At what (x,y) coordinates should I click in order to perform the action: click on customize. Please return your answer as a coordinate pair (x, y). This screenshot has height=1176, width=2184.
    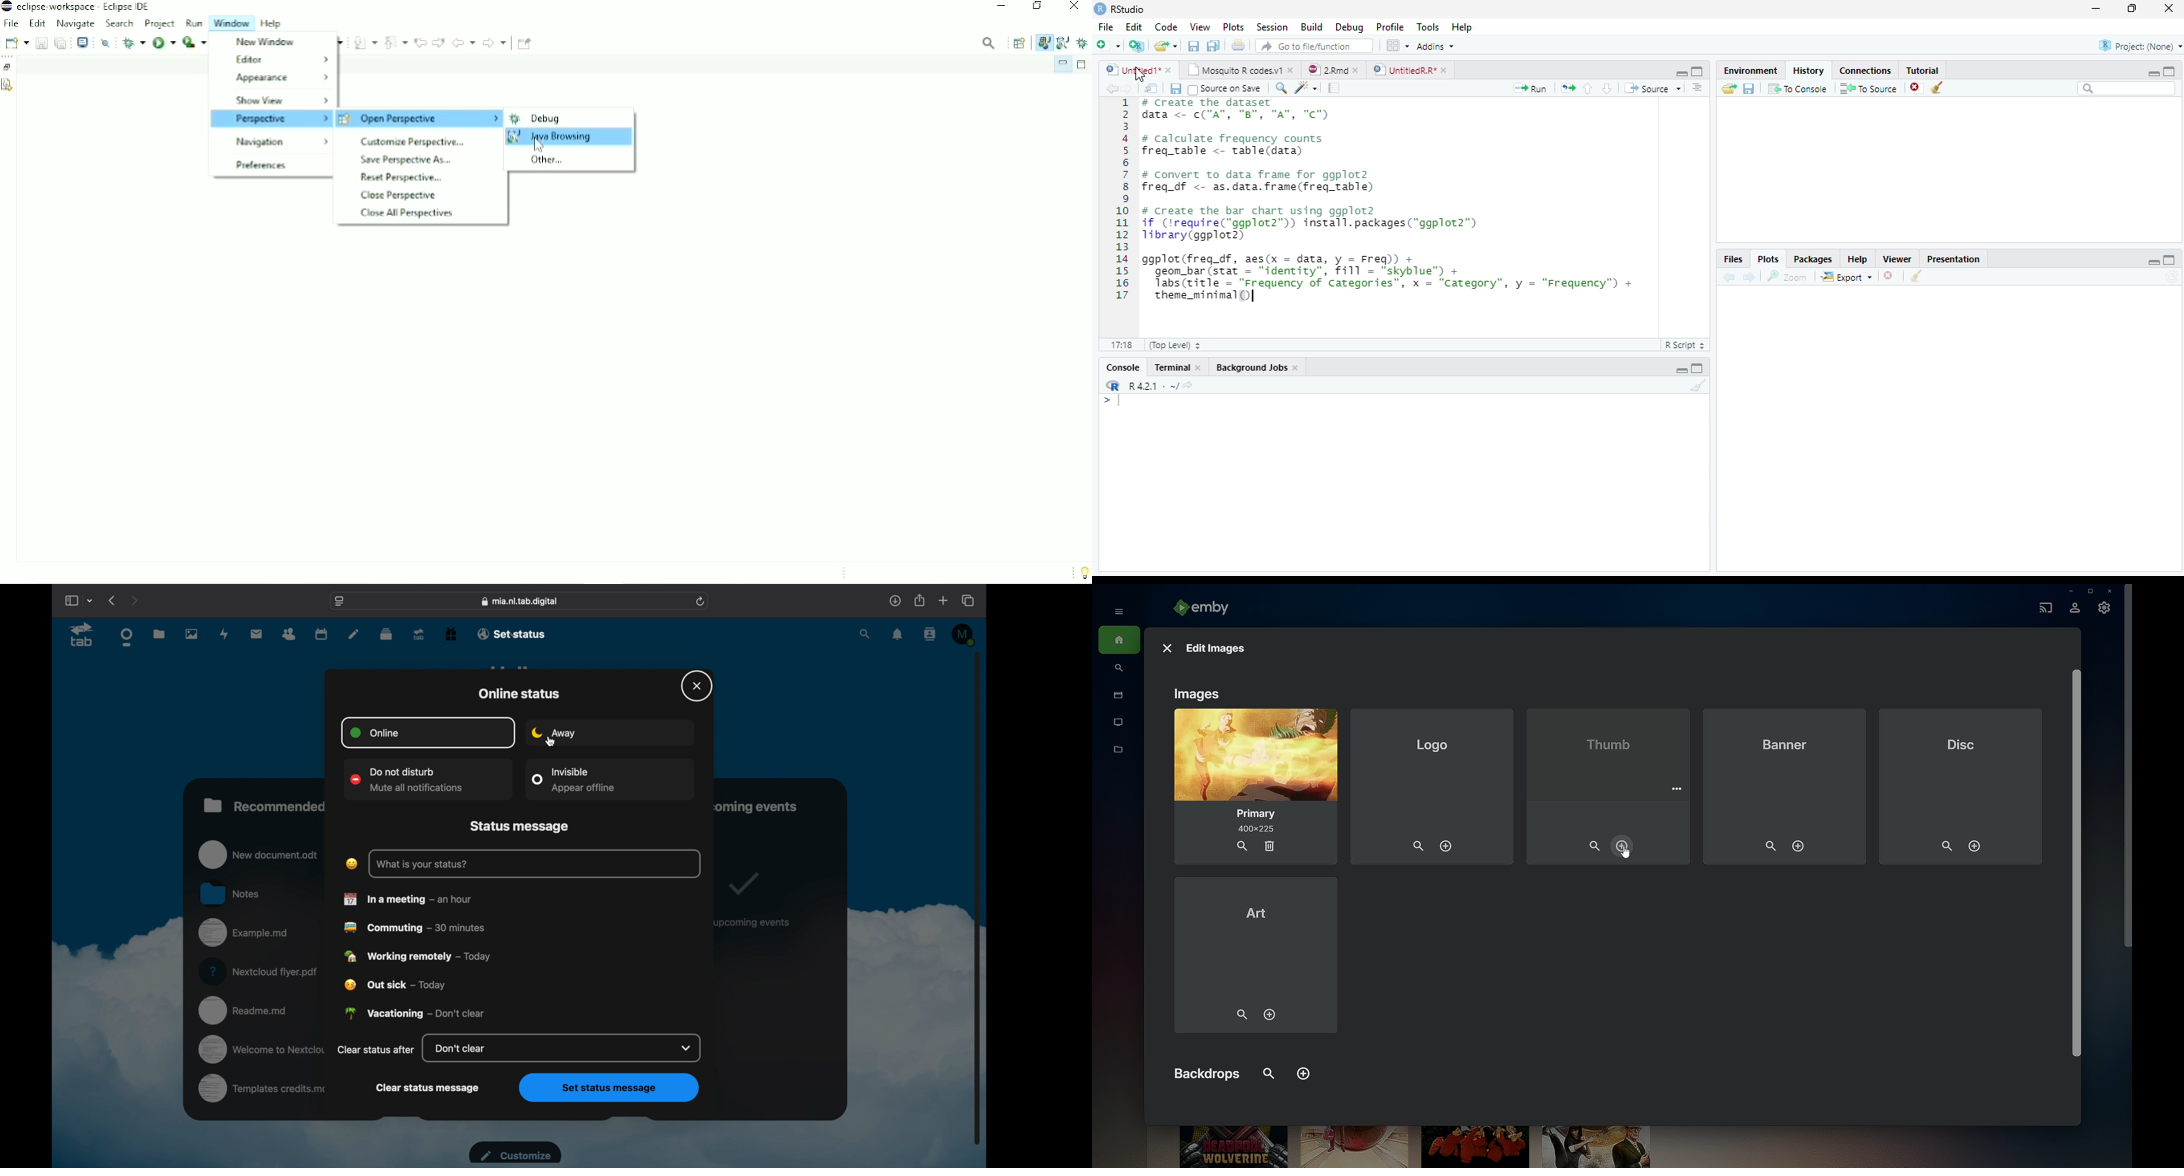
    Looking at the image, I should click on (515, 1152).